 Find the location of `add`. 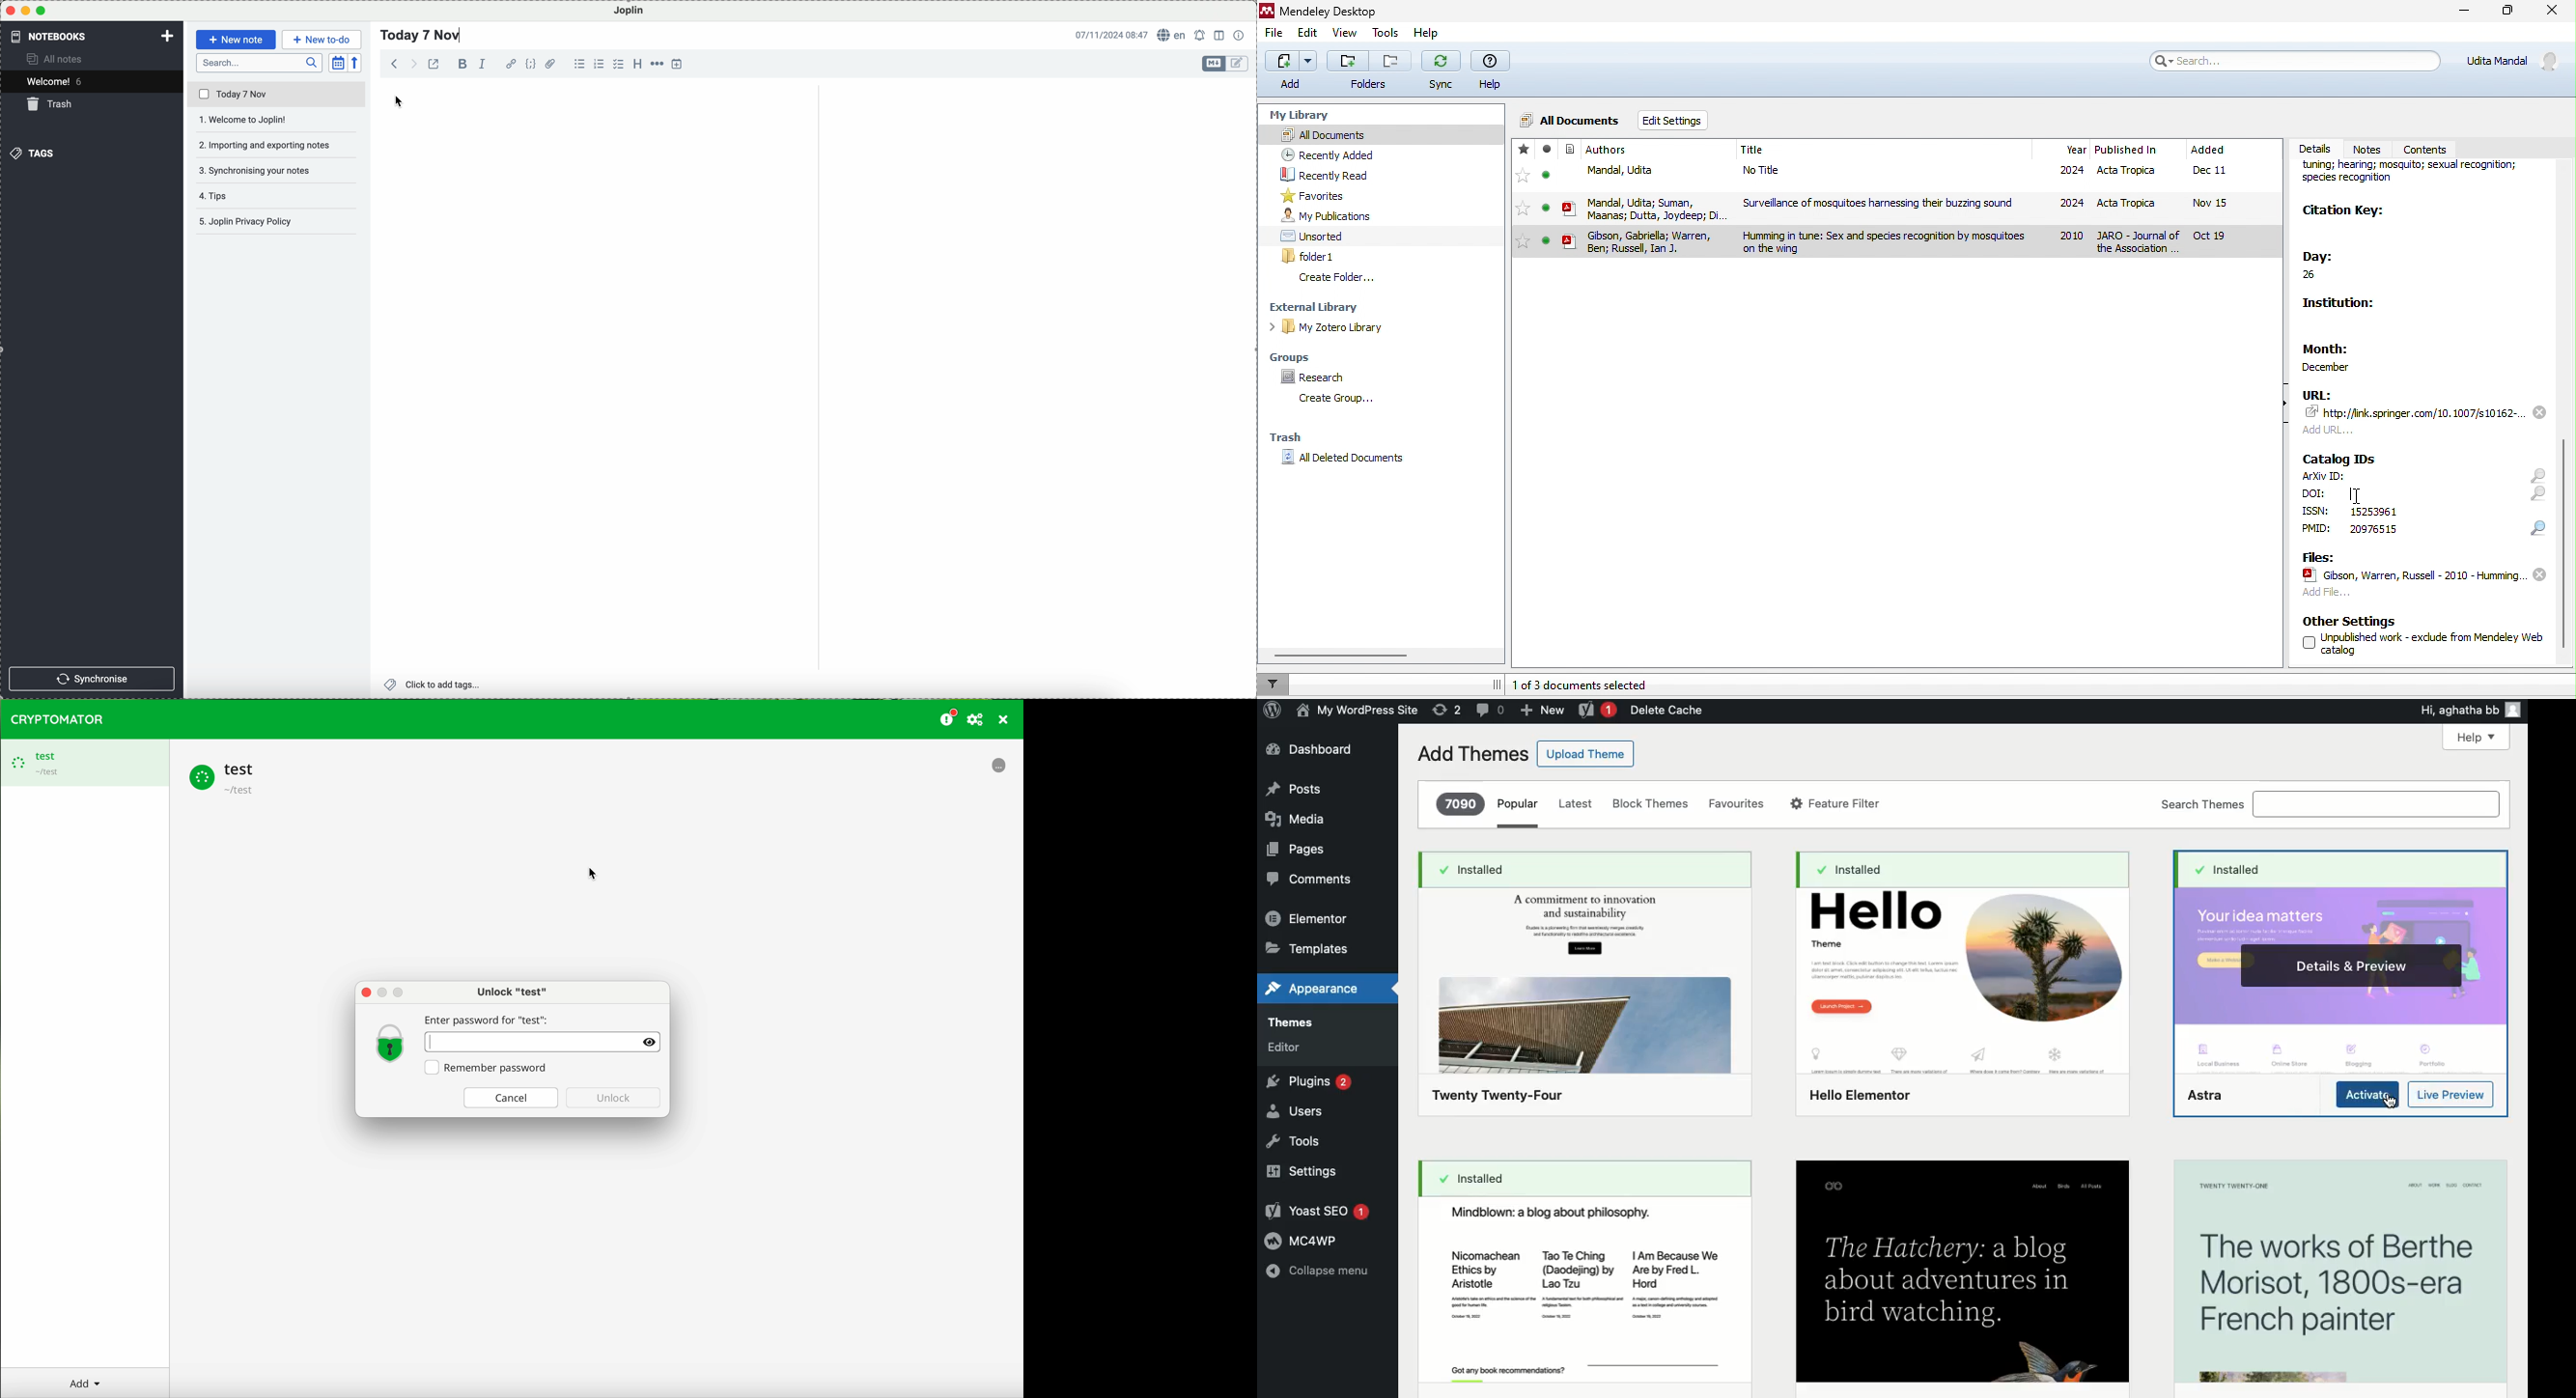

add is located at coordinates (2333, 429).